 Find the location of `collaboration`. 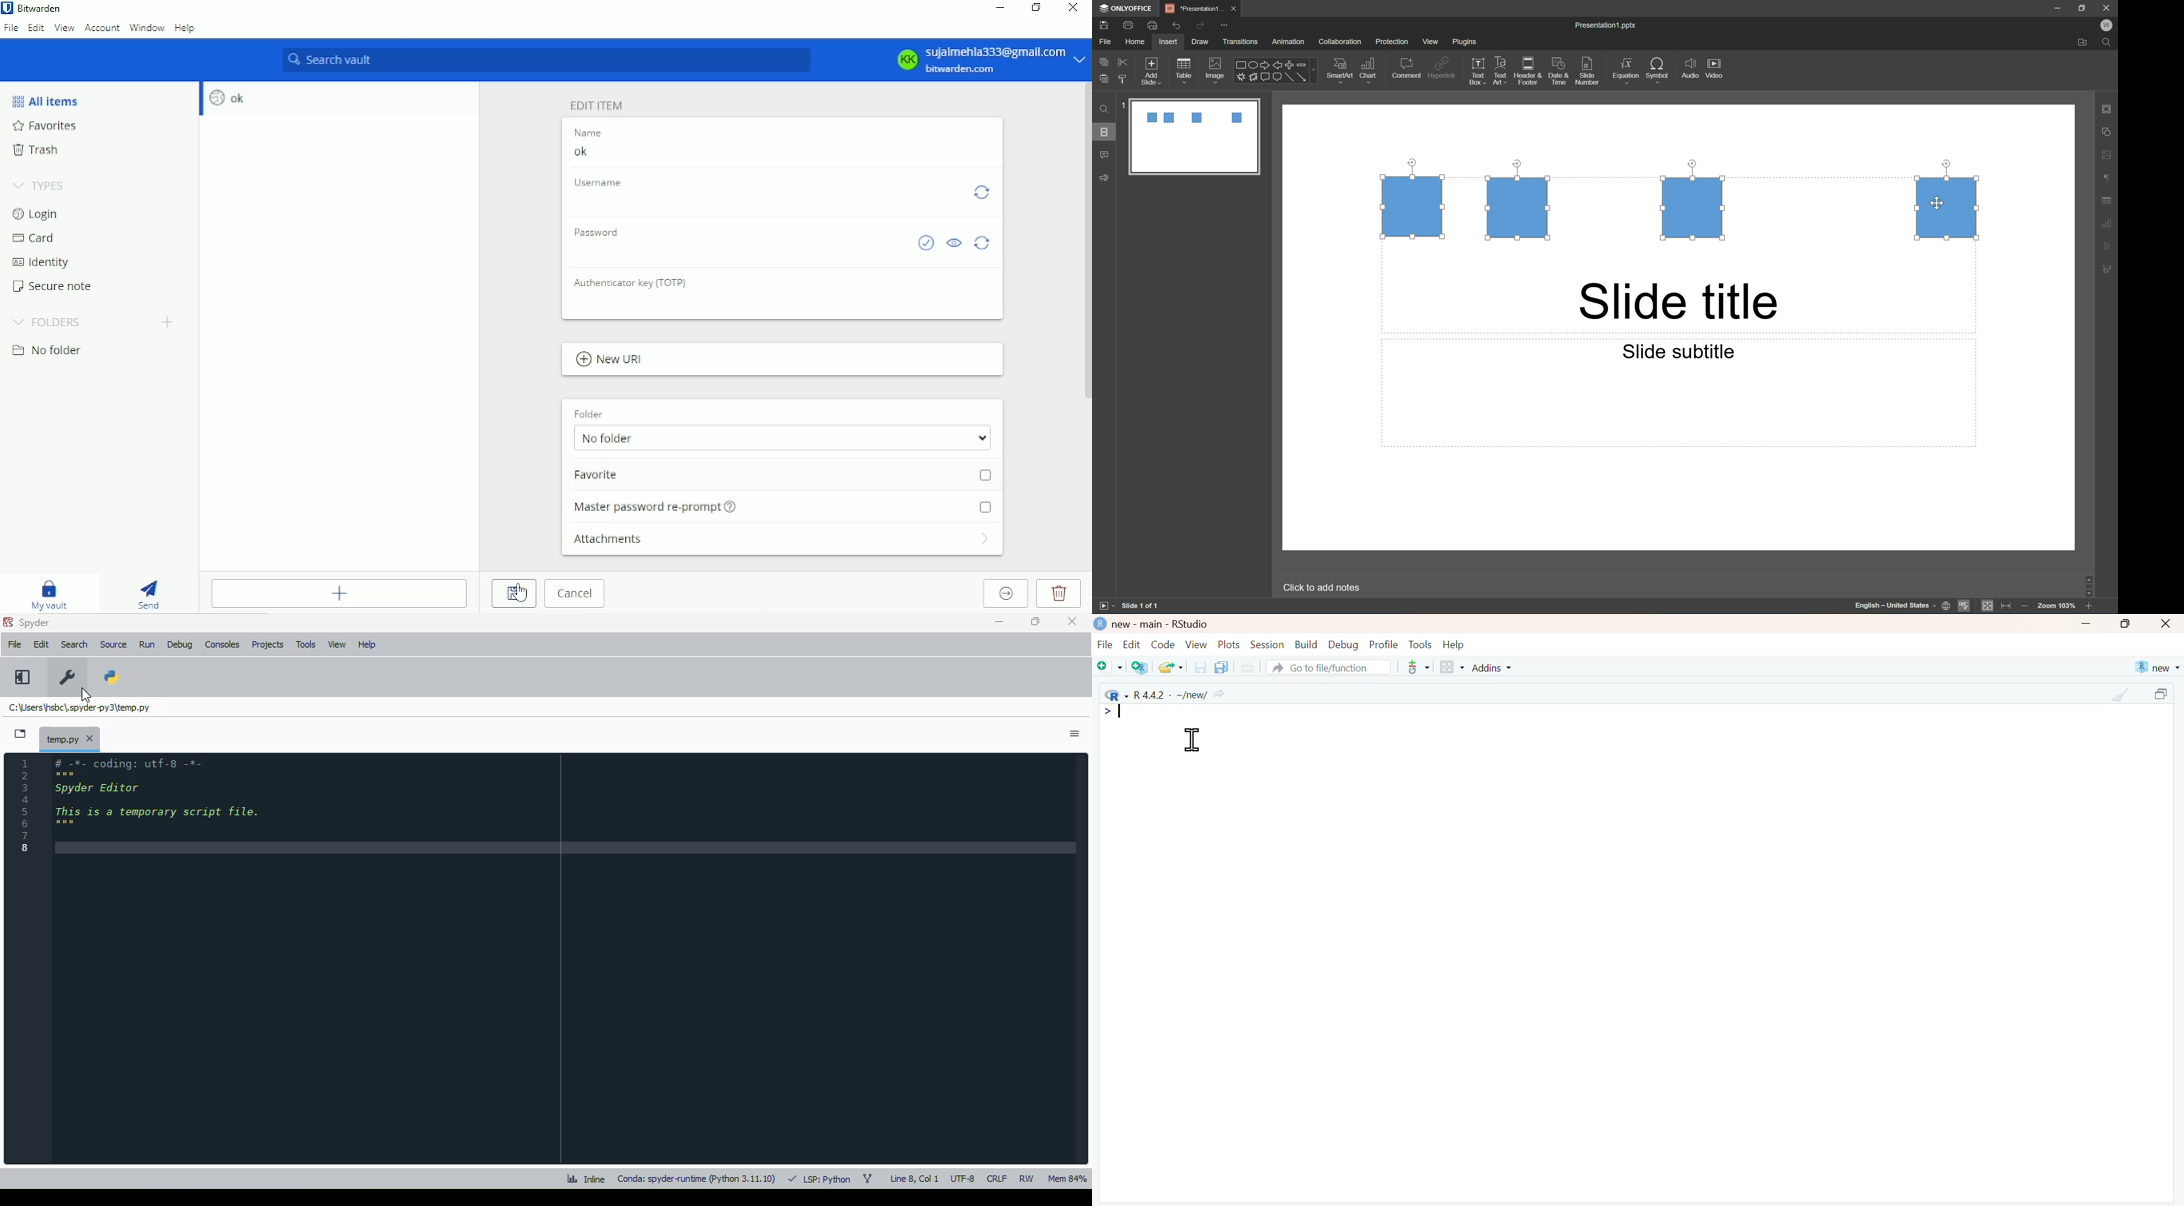

collaboration is located at coordinates (1341, 41).